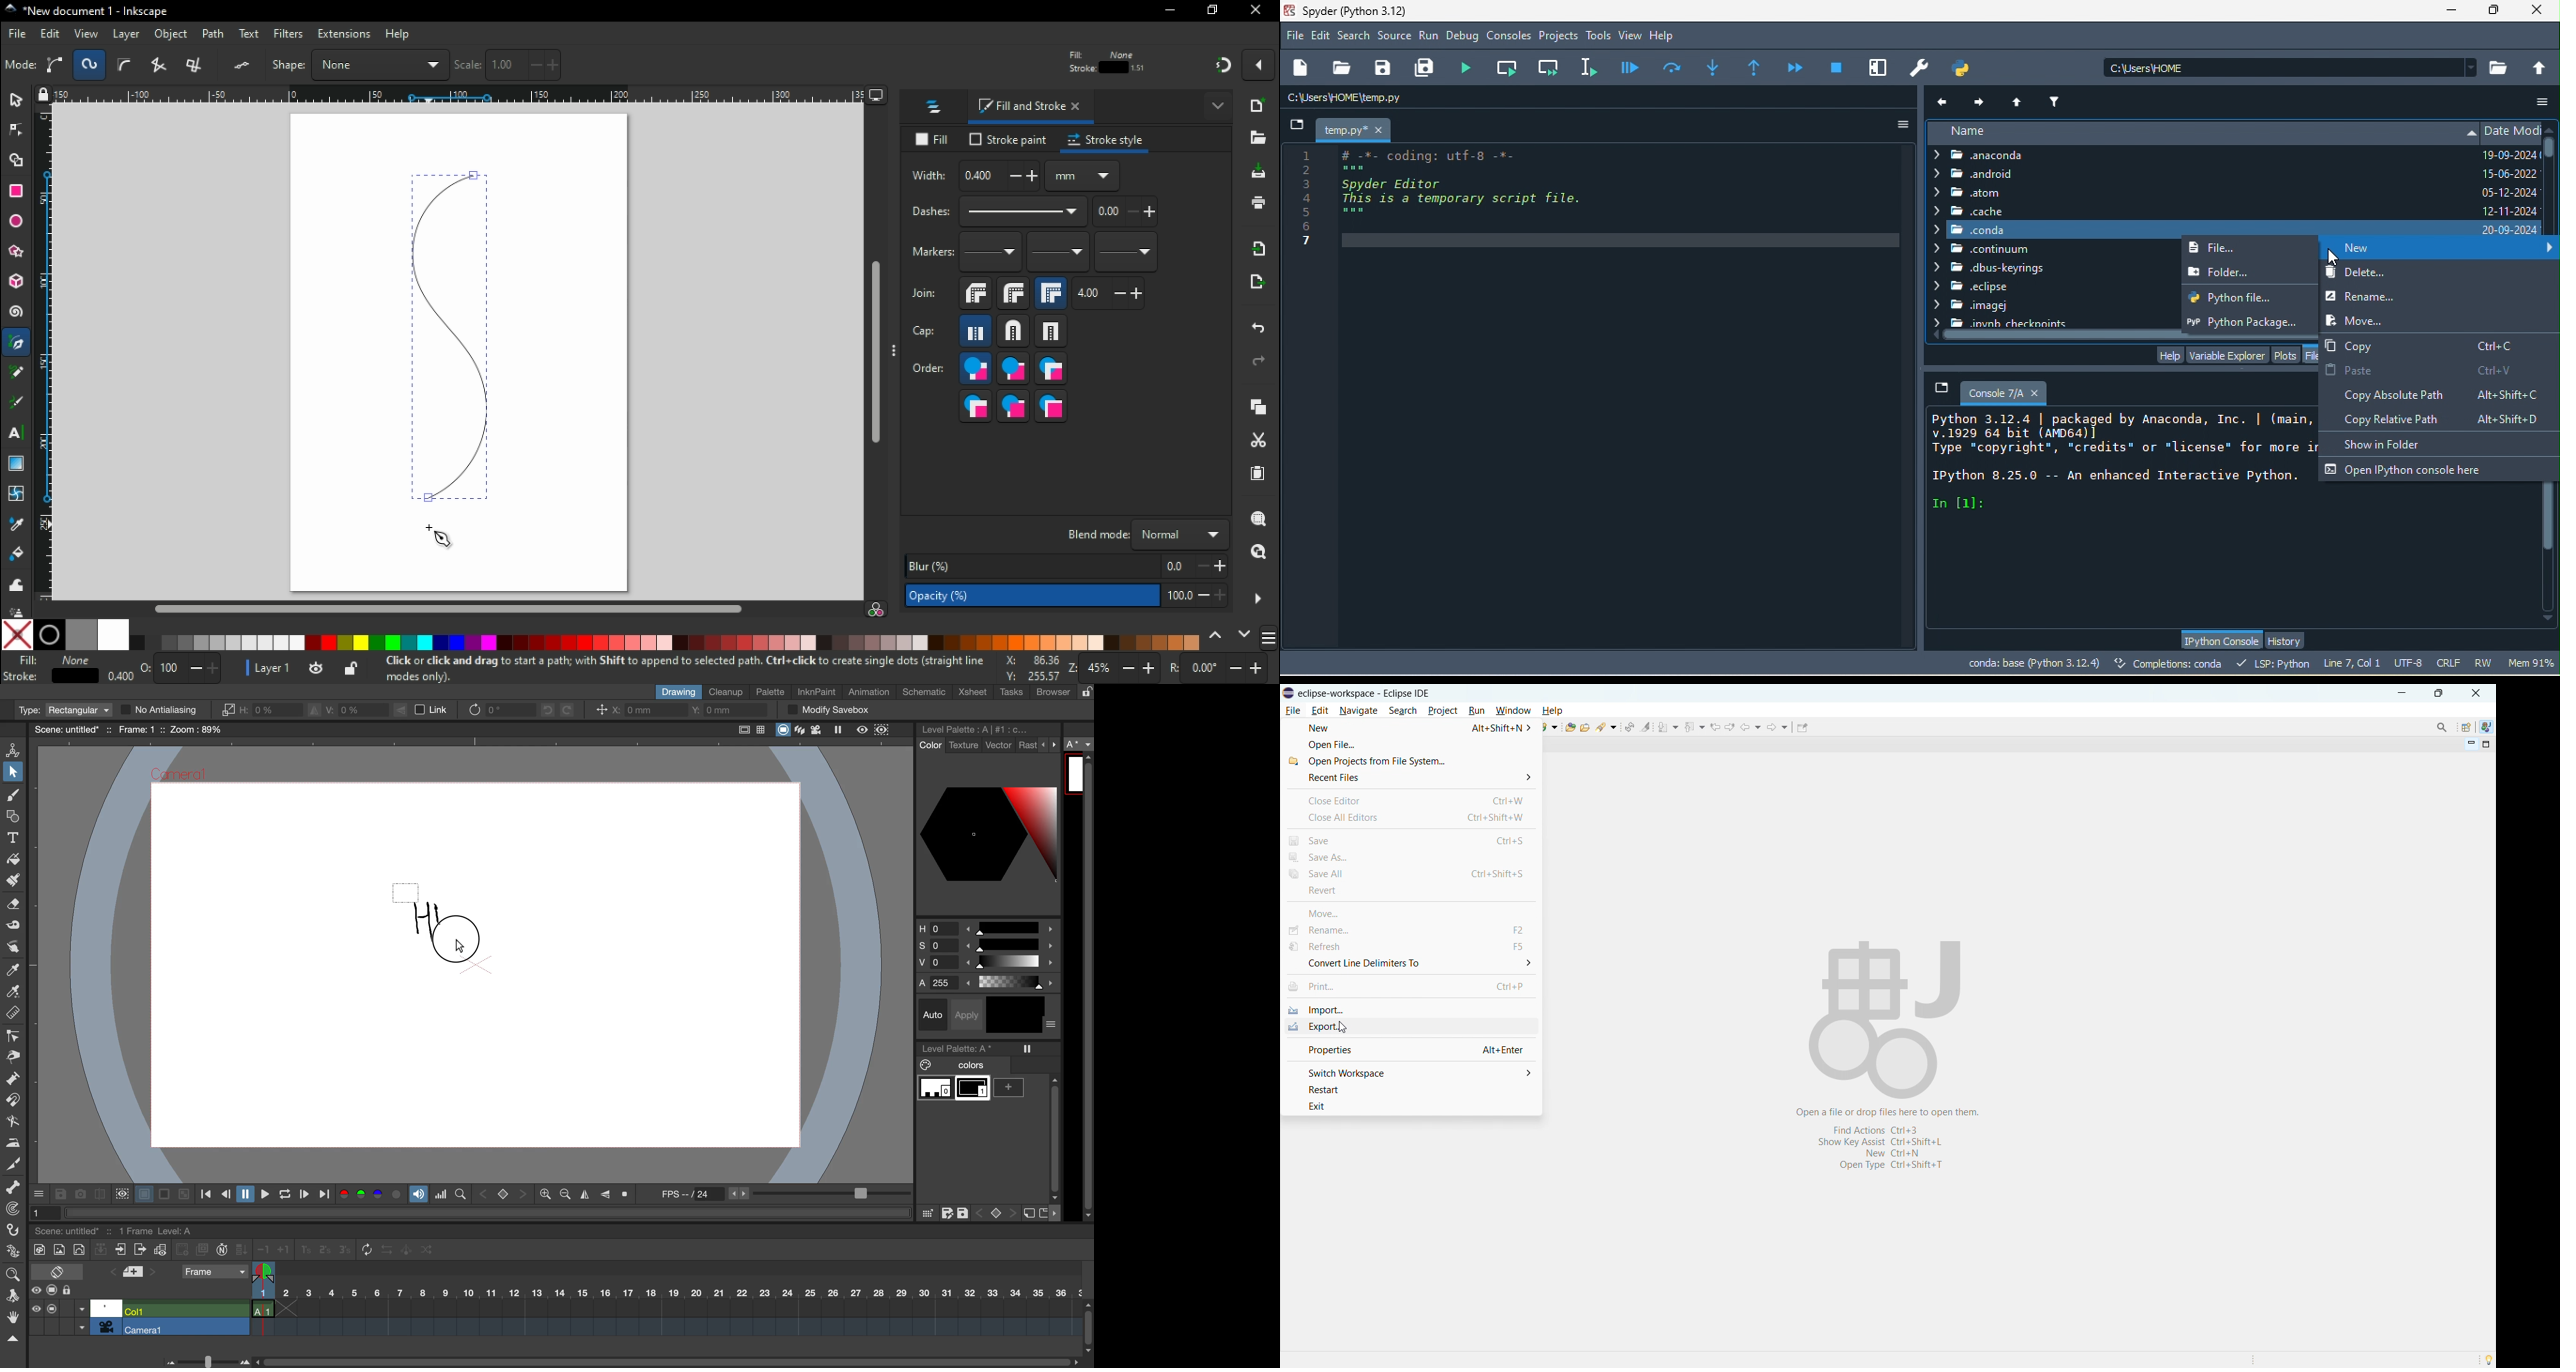 The height and width of the screenshot is (1372, 2576). I want to click on switch between keys, so click(502, 1194).